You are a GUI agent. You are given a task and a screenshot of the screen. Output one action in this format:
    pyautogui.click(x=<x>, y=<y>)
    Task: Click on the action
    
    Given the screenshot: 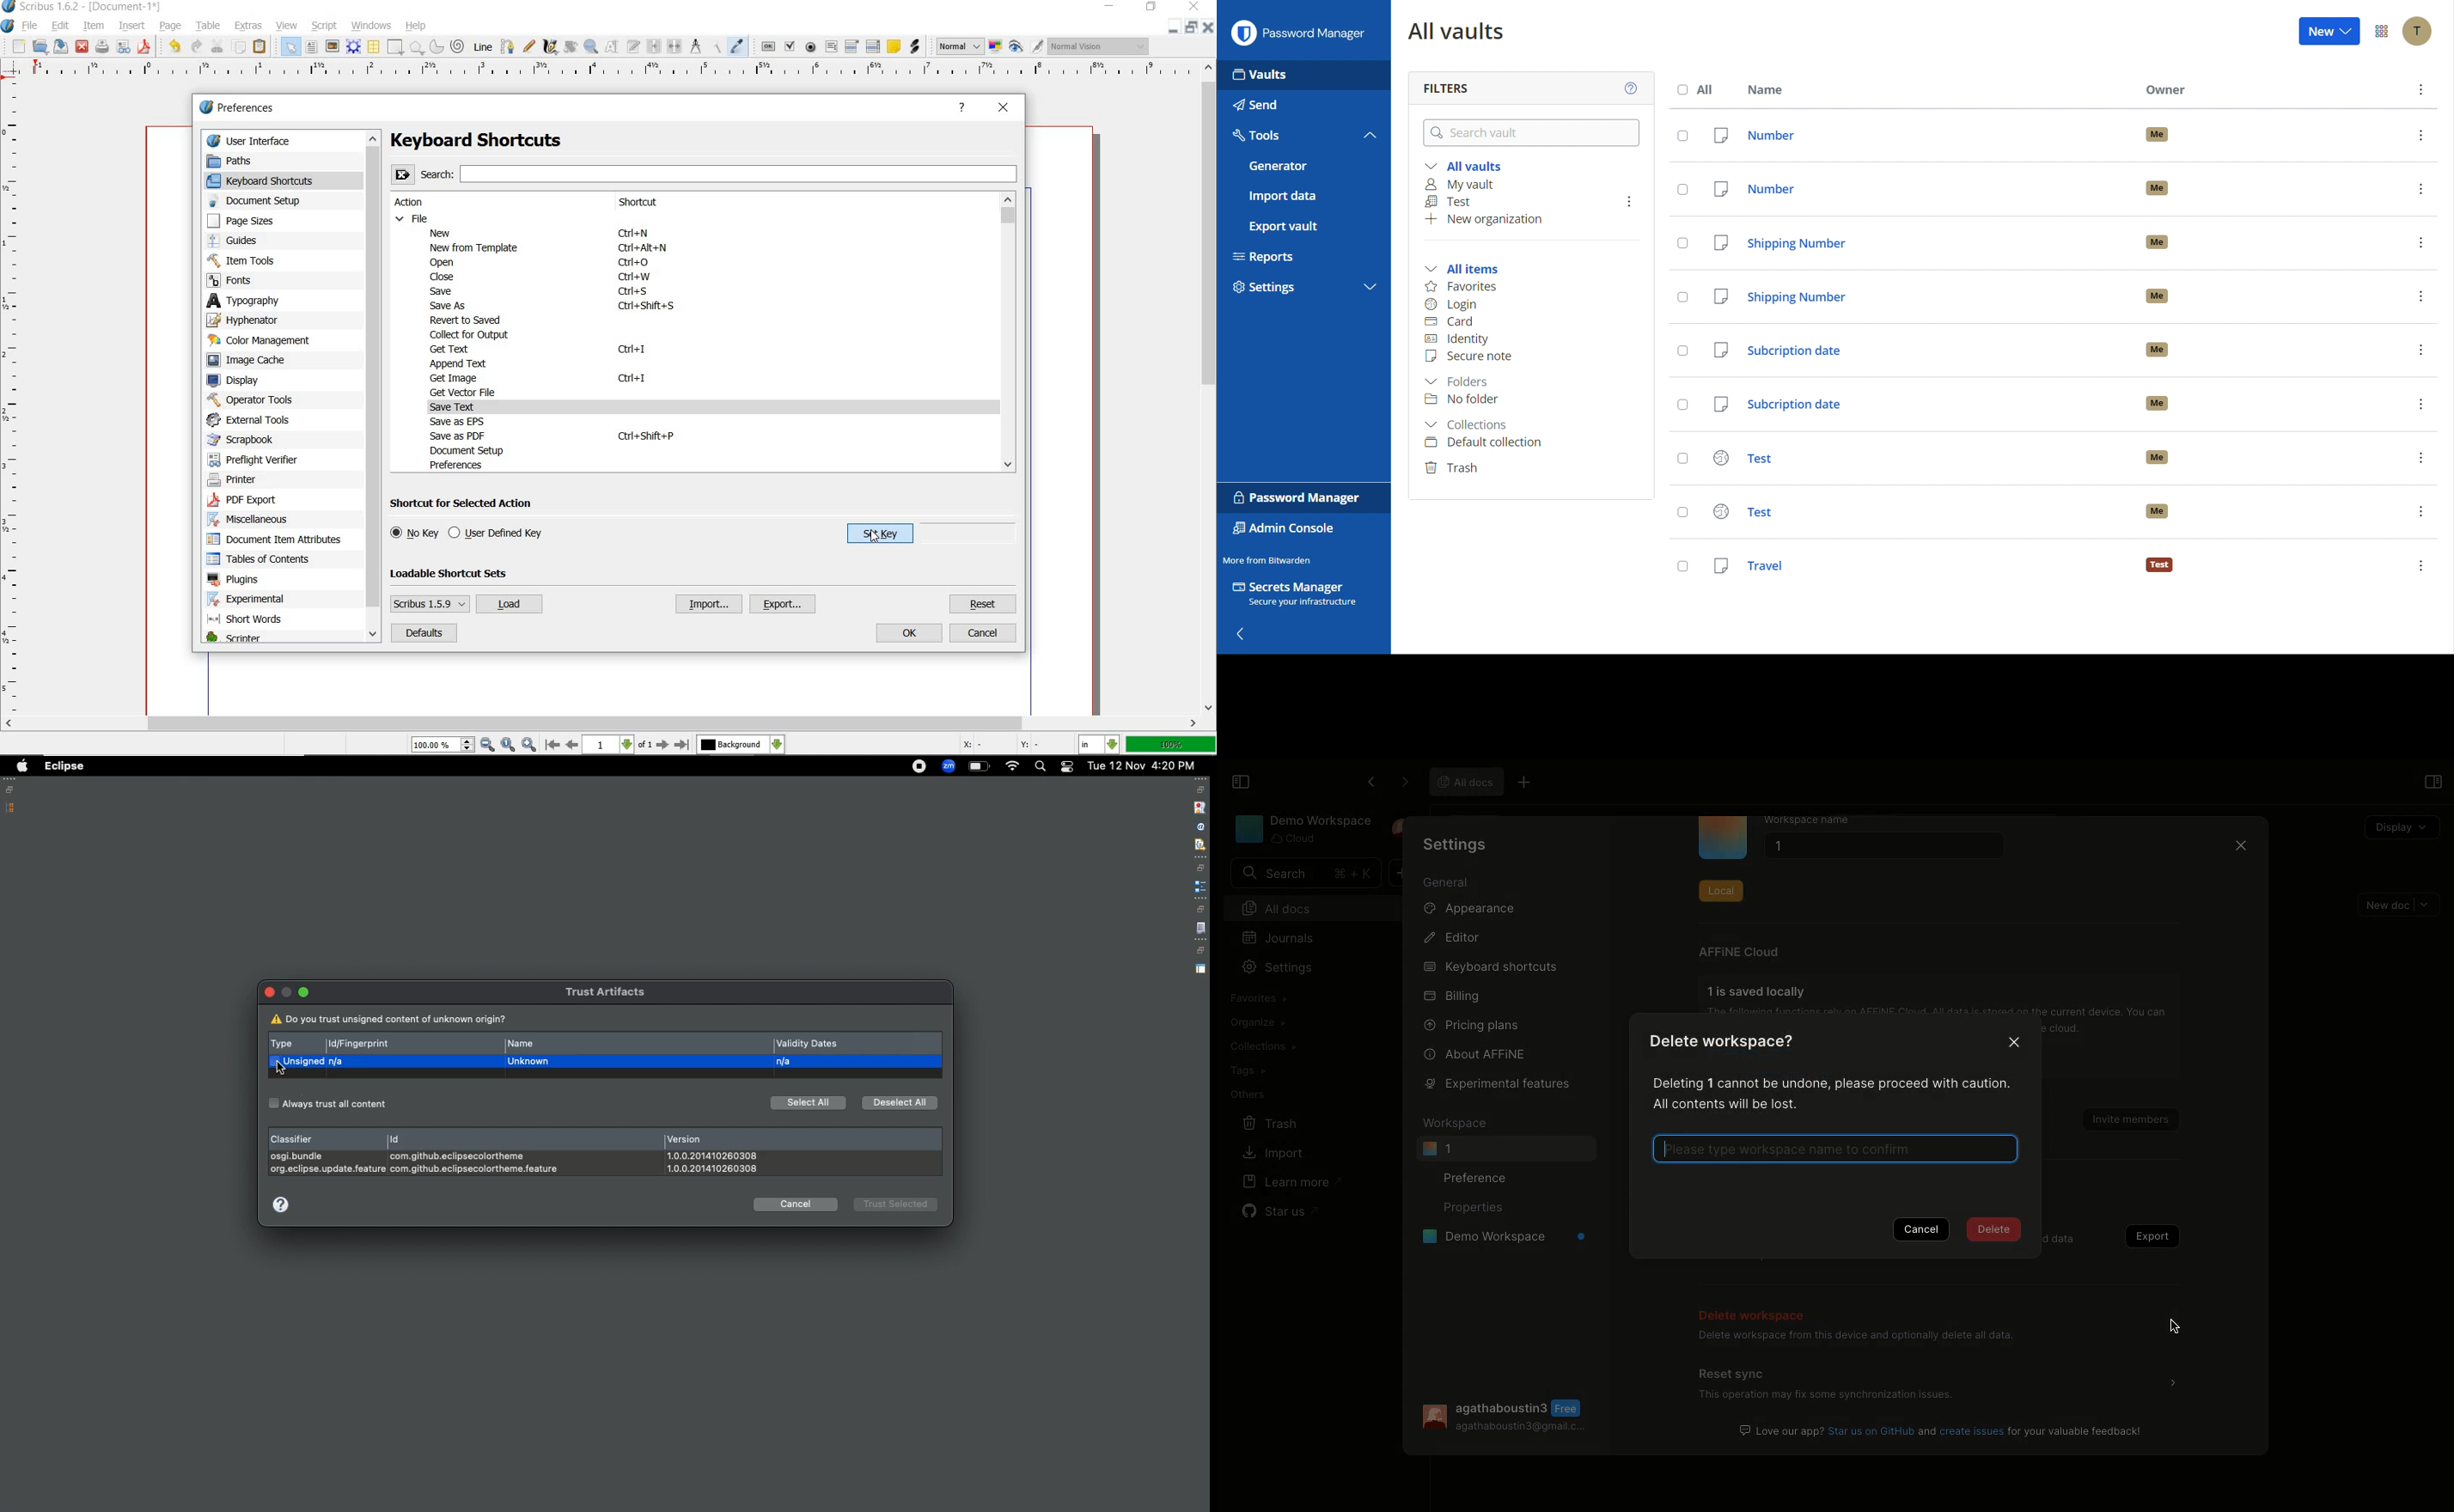 What is the action you would take?
    pyautogui.click(x=416, y=203)
    